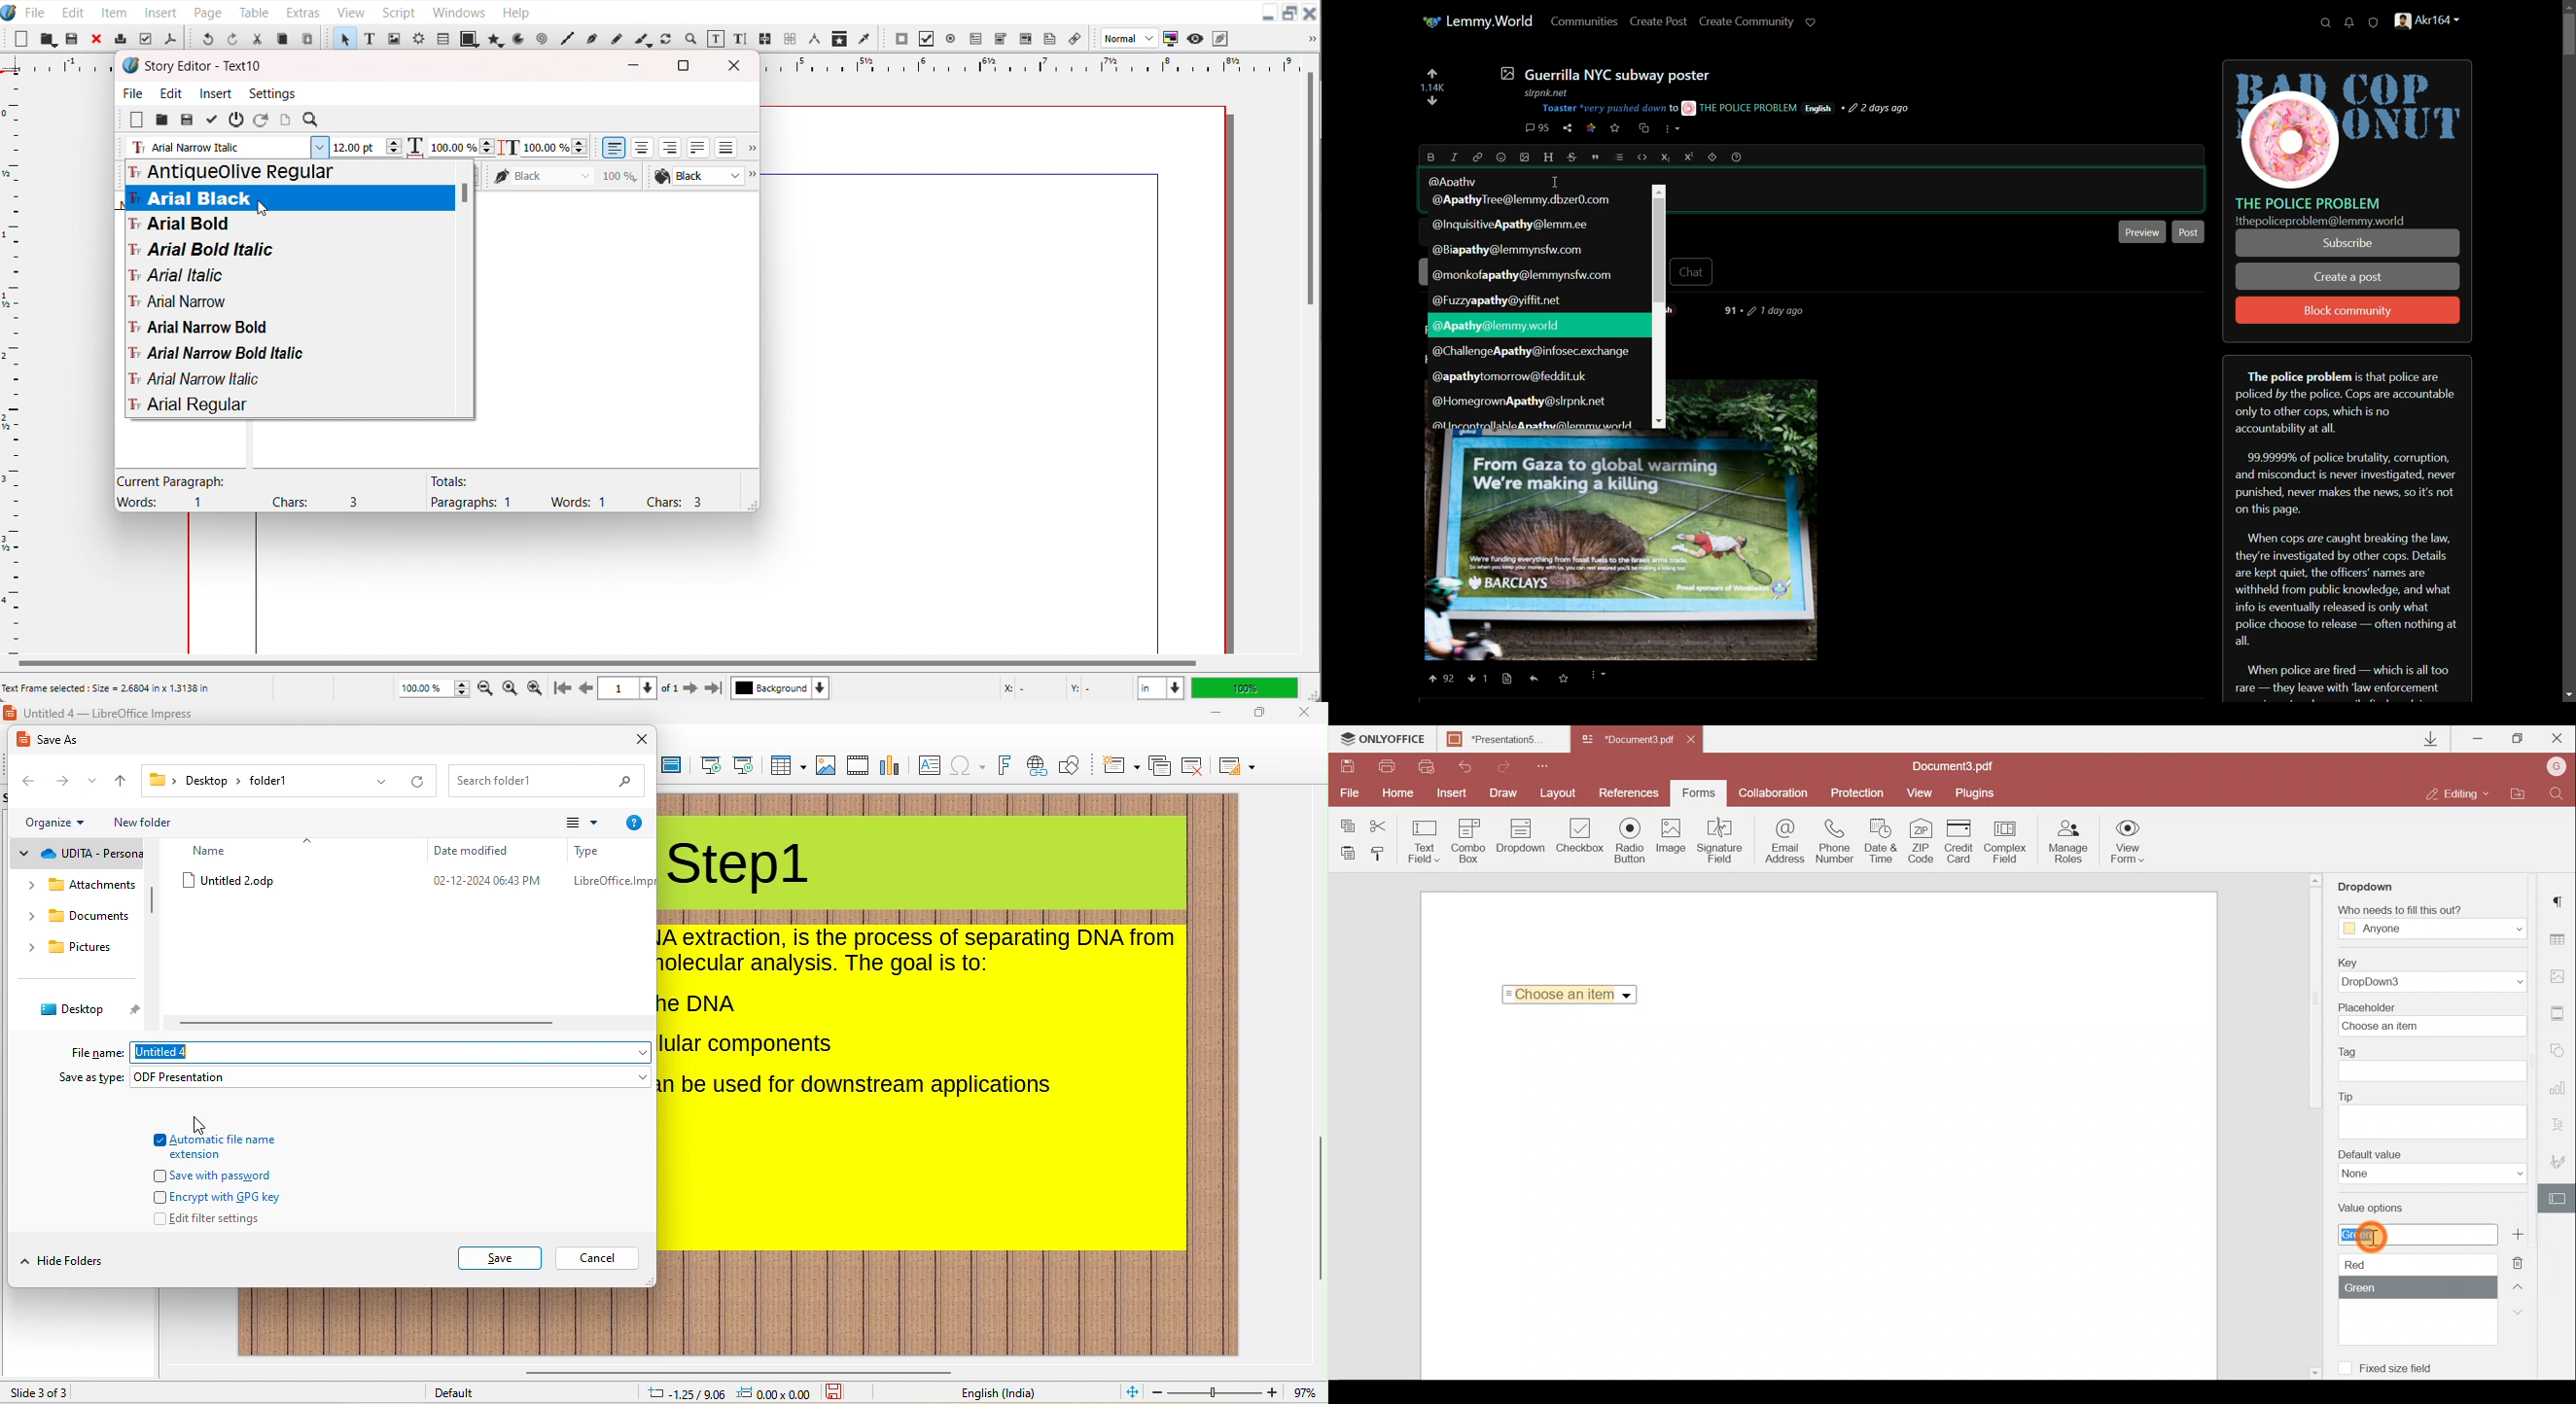  Describe the element at coordinates (643, 742) in the screenshot. I see `close` at that location.